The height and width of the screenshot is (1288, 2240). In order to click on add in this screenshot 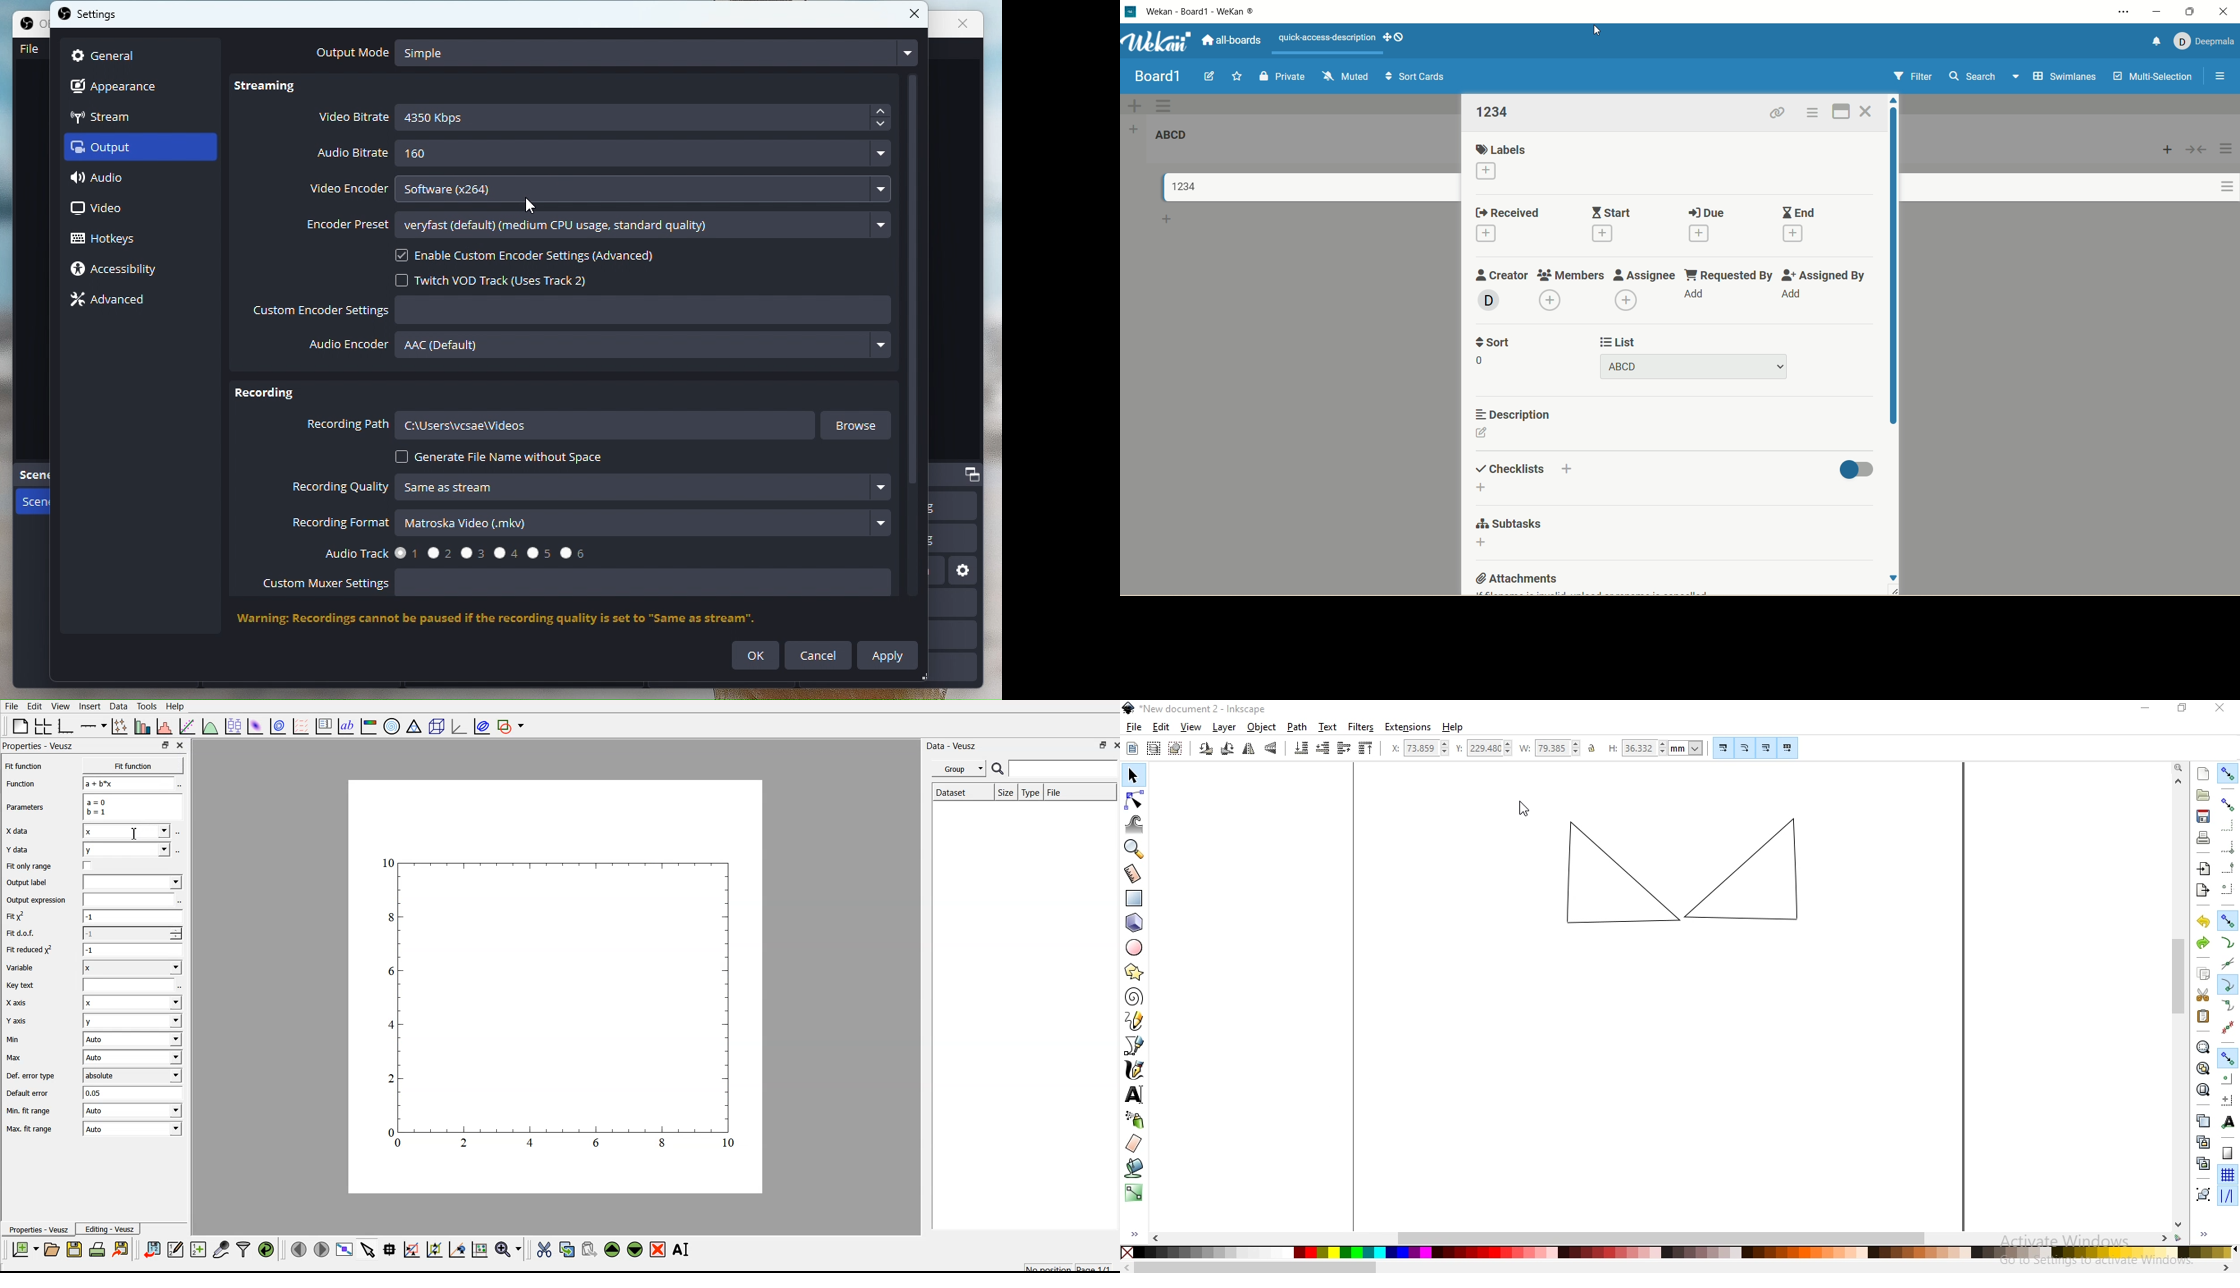, I will do `click(1569, 468)`.